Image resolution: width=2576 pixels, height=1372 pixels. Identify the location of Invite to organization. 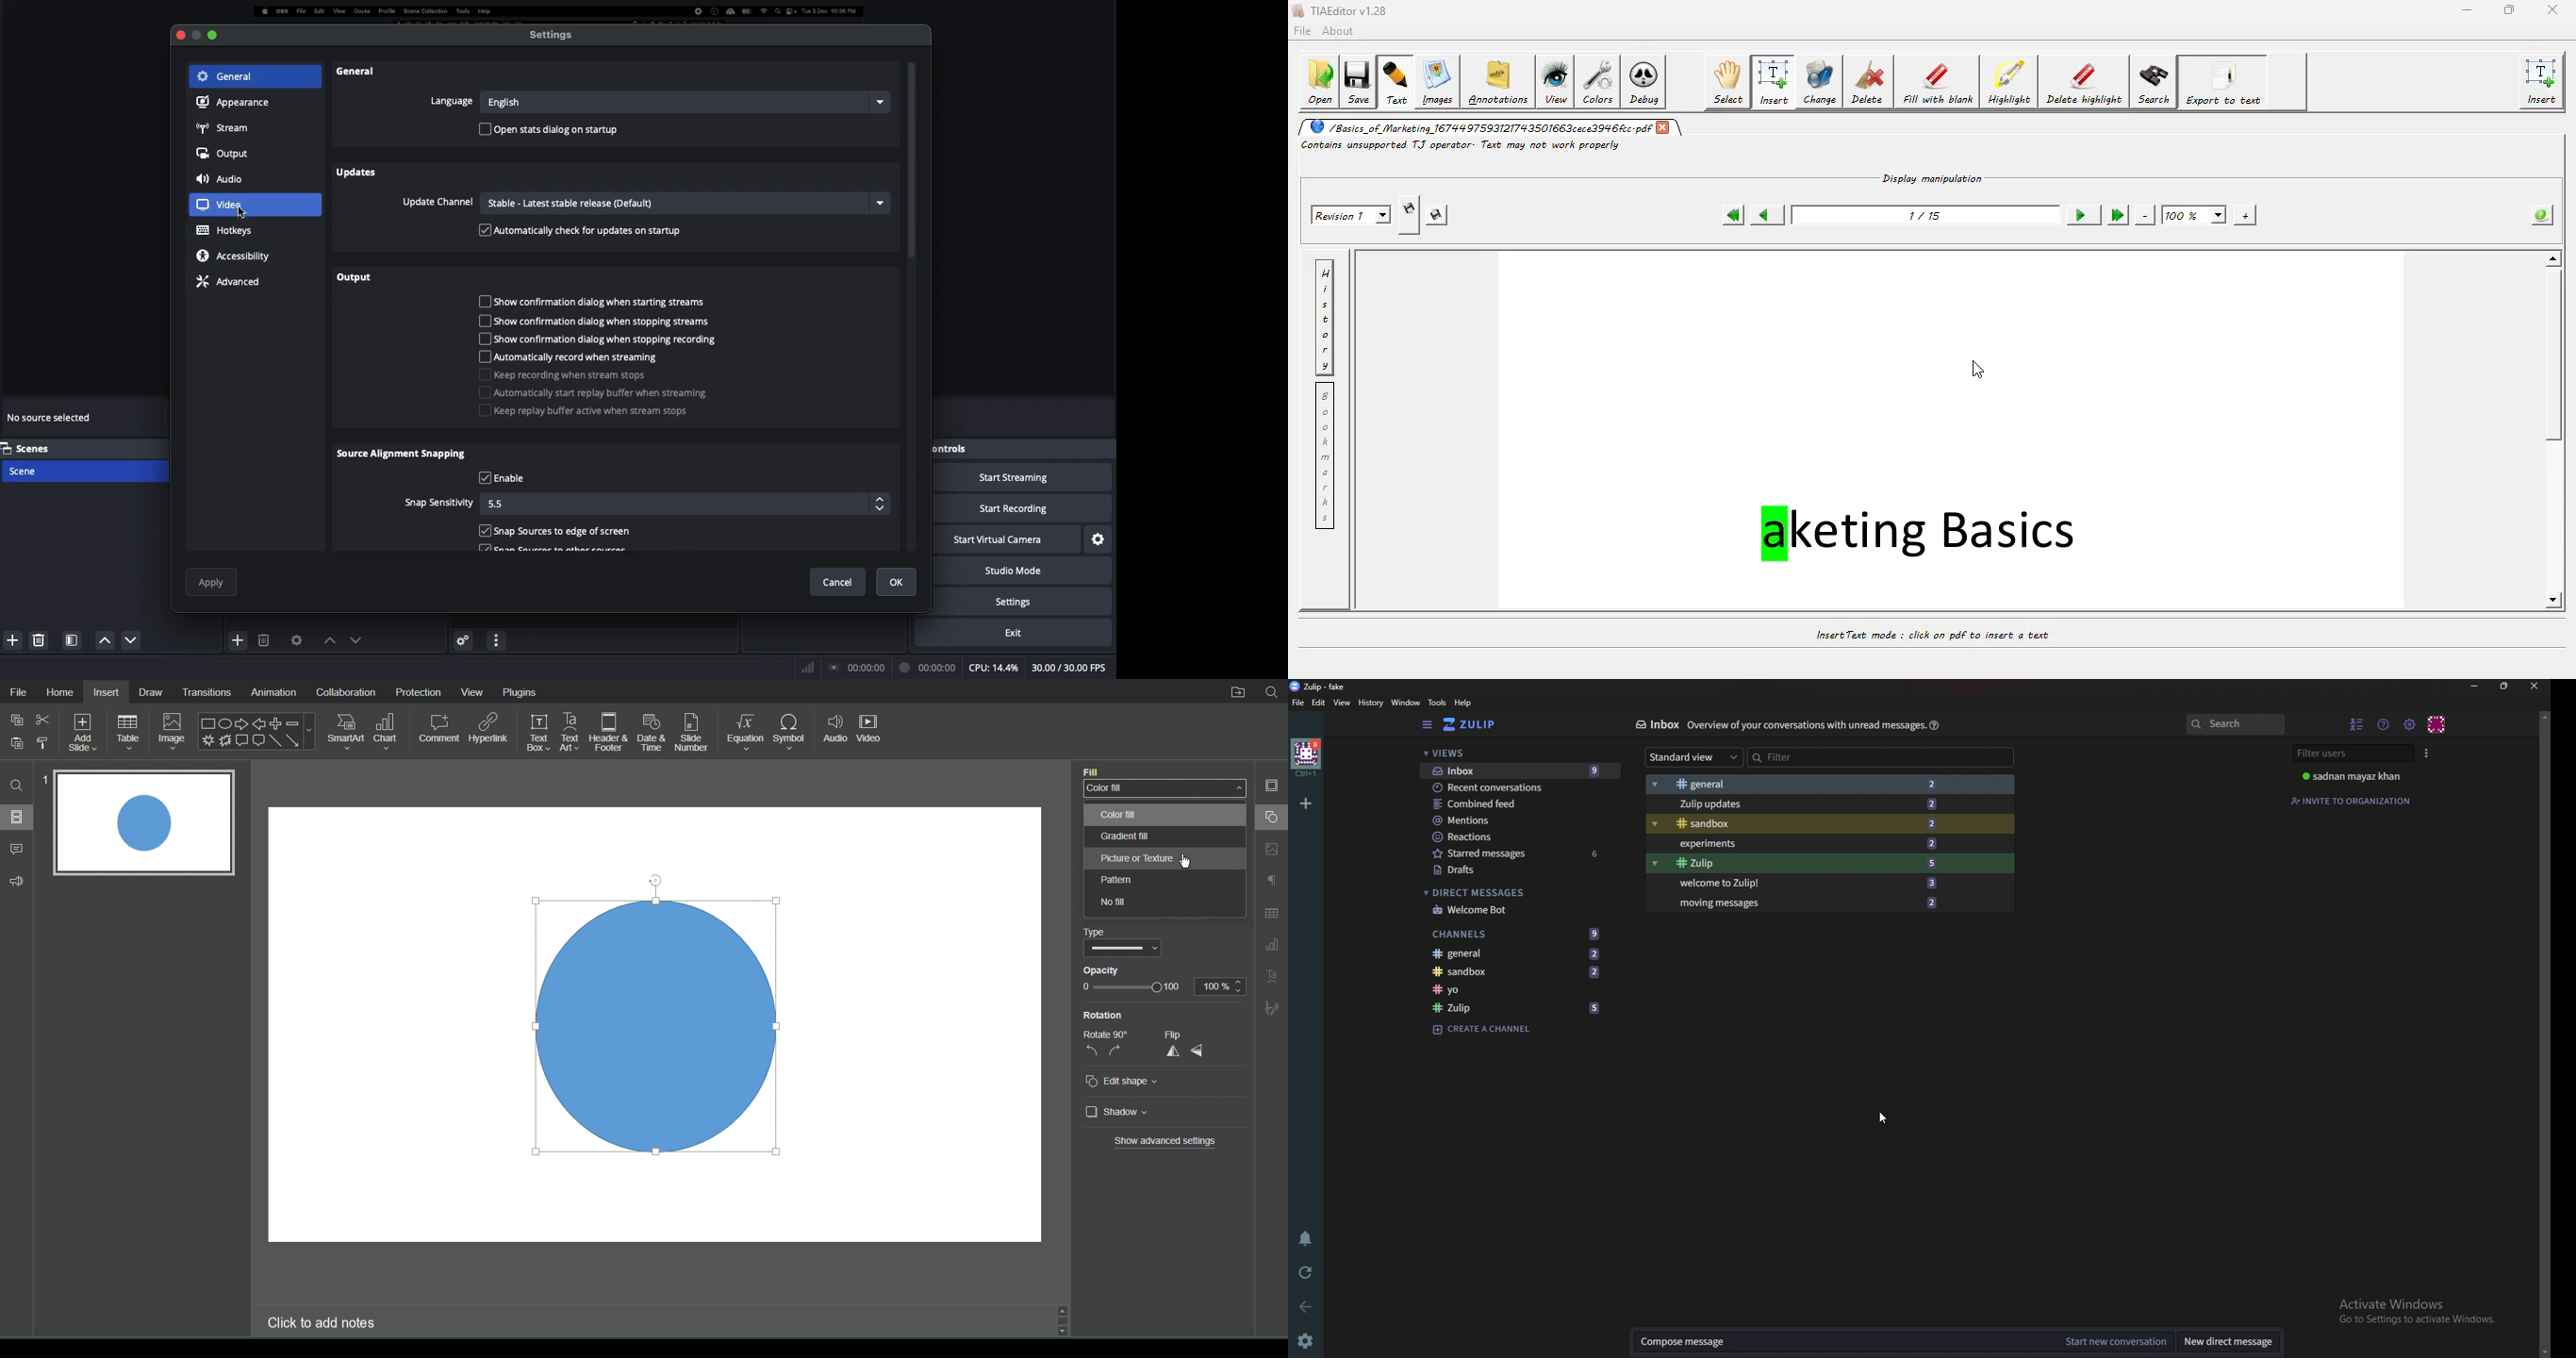
(2354, 800).